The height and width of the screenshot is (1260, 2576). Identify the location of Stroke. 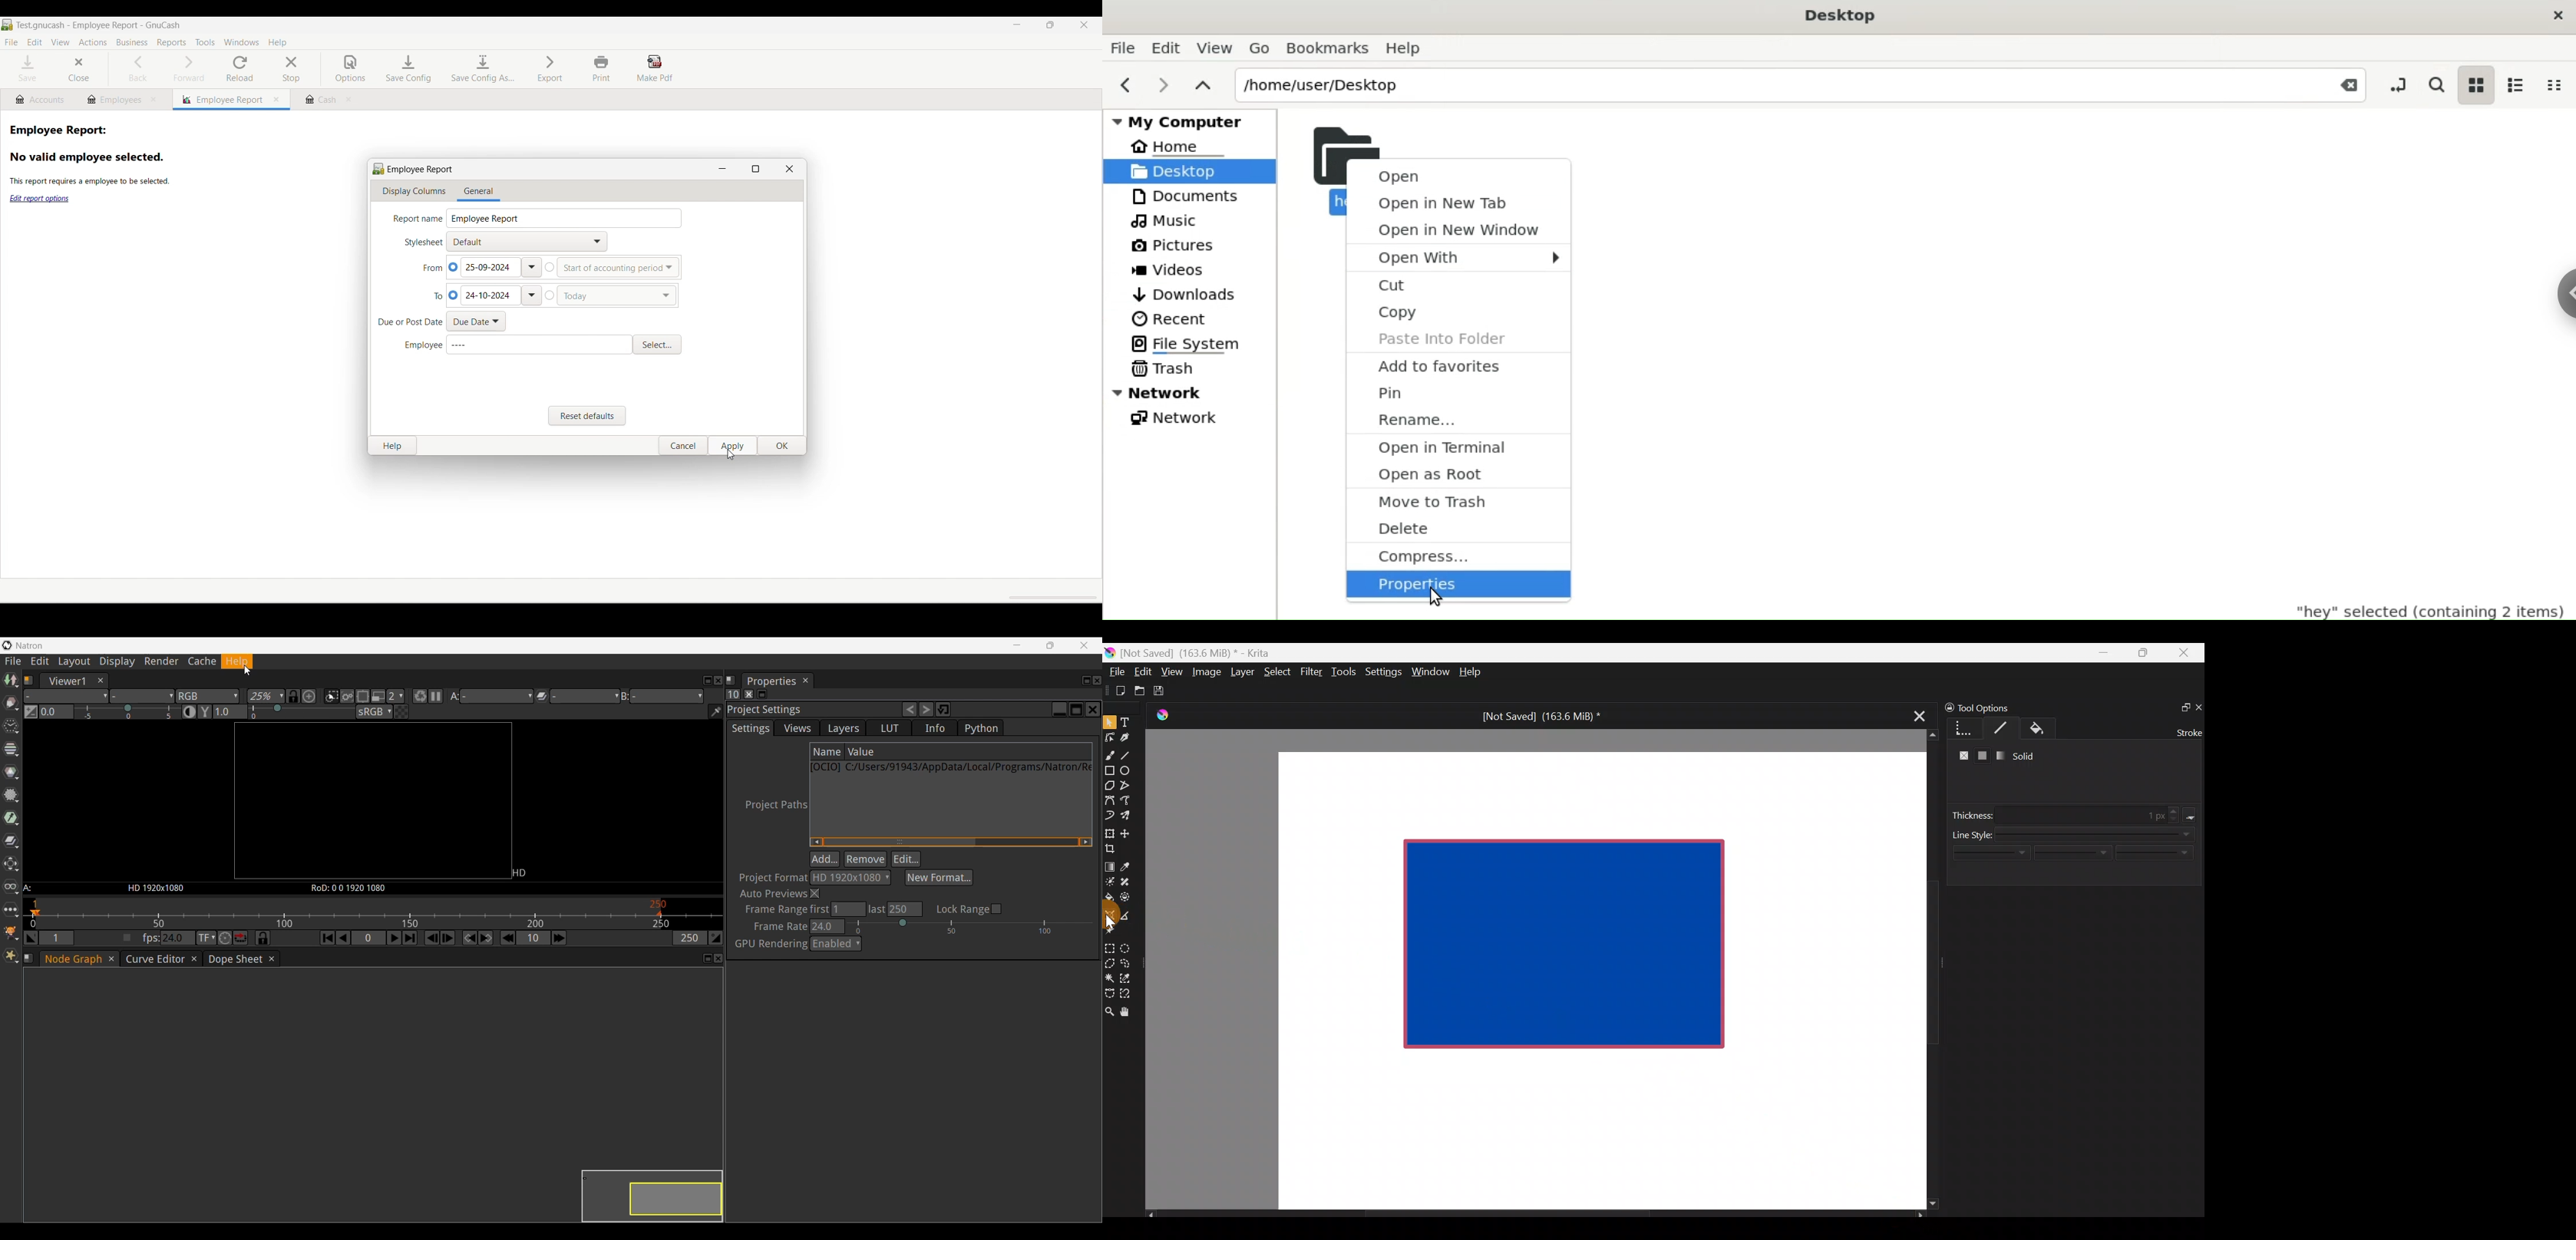
(2187, 731).